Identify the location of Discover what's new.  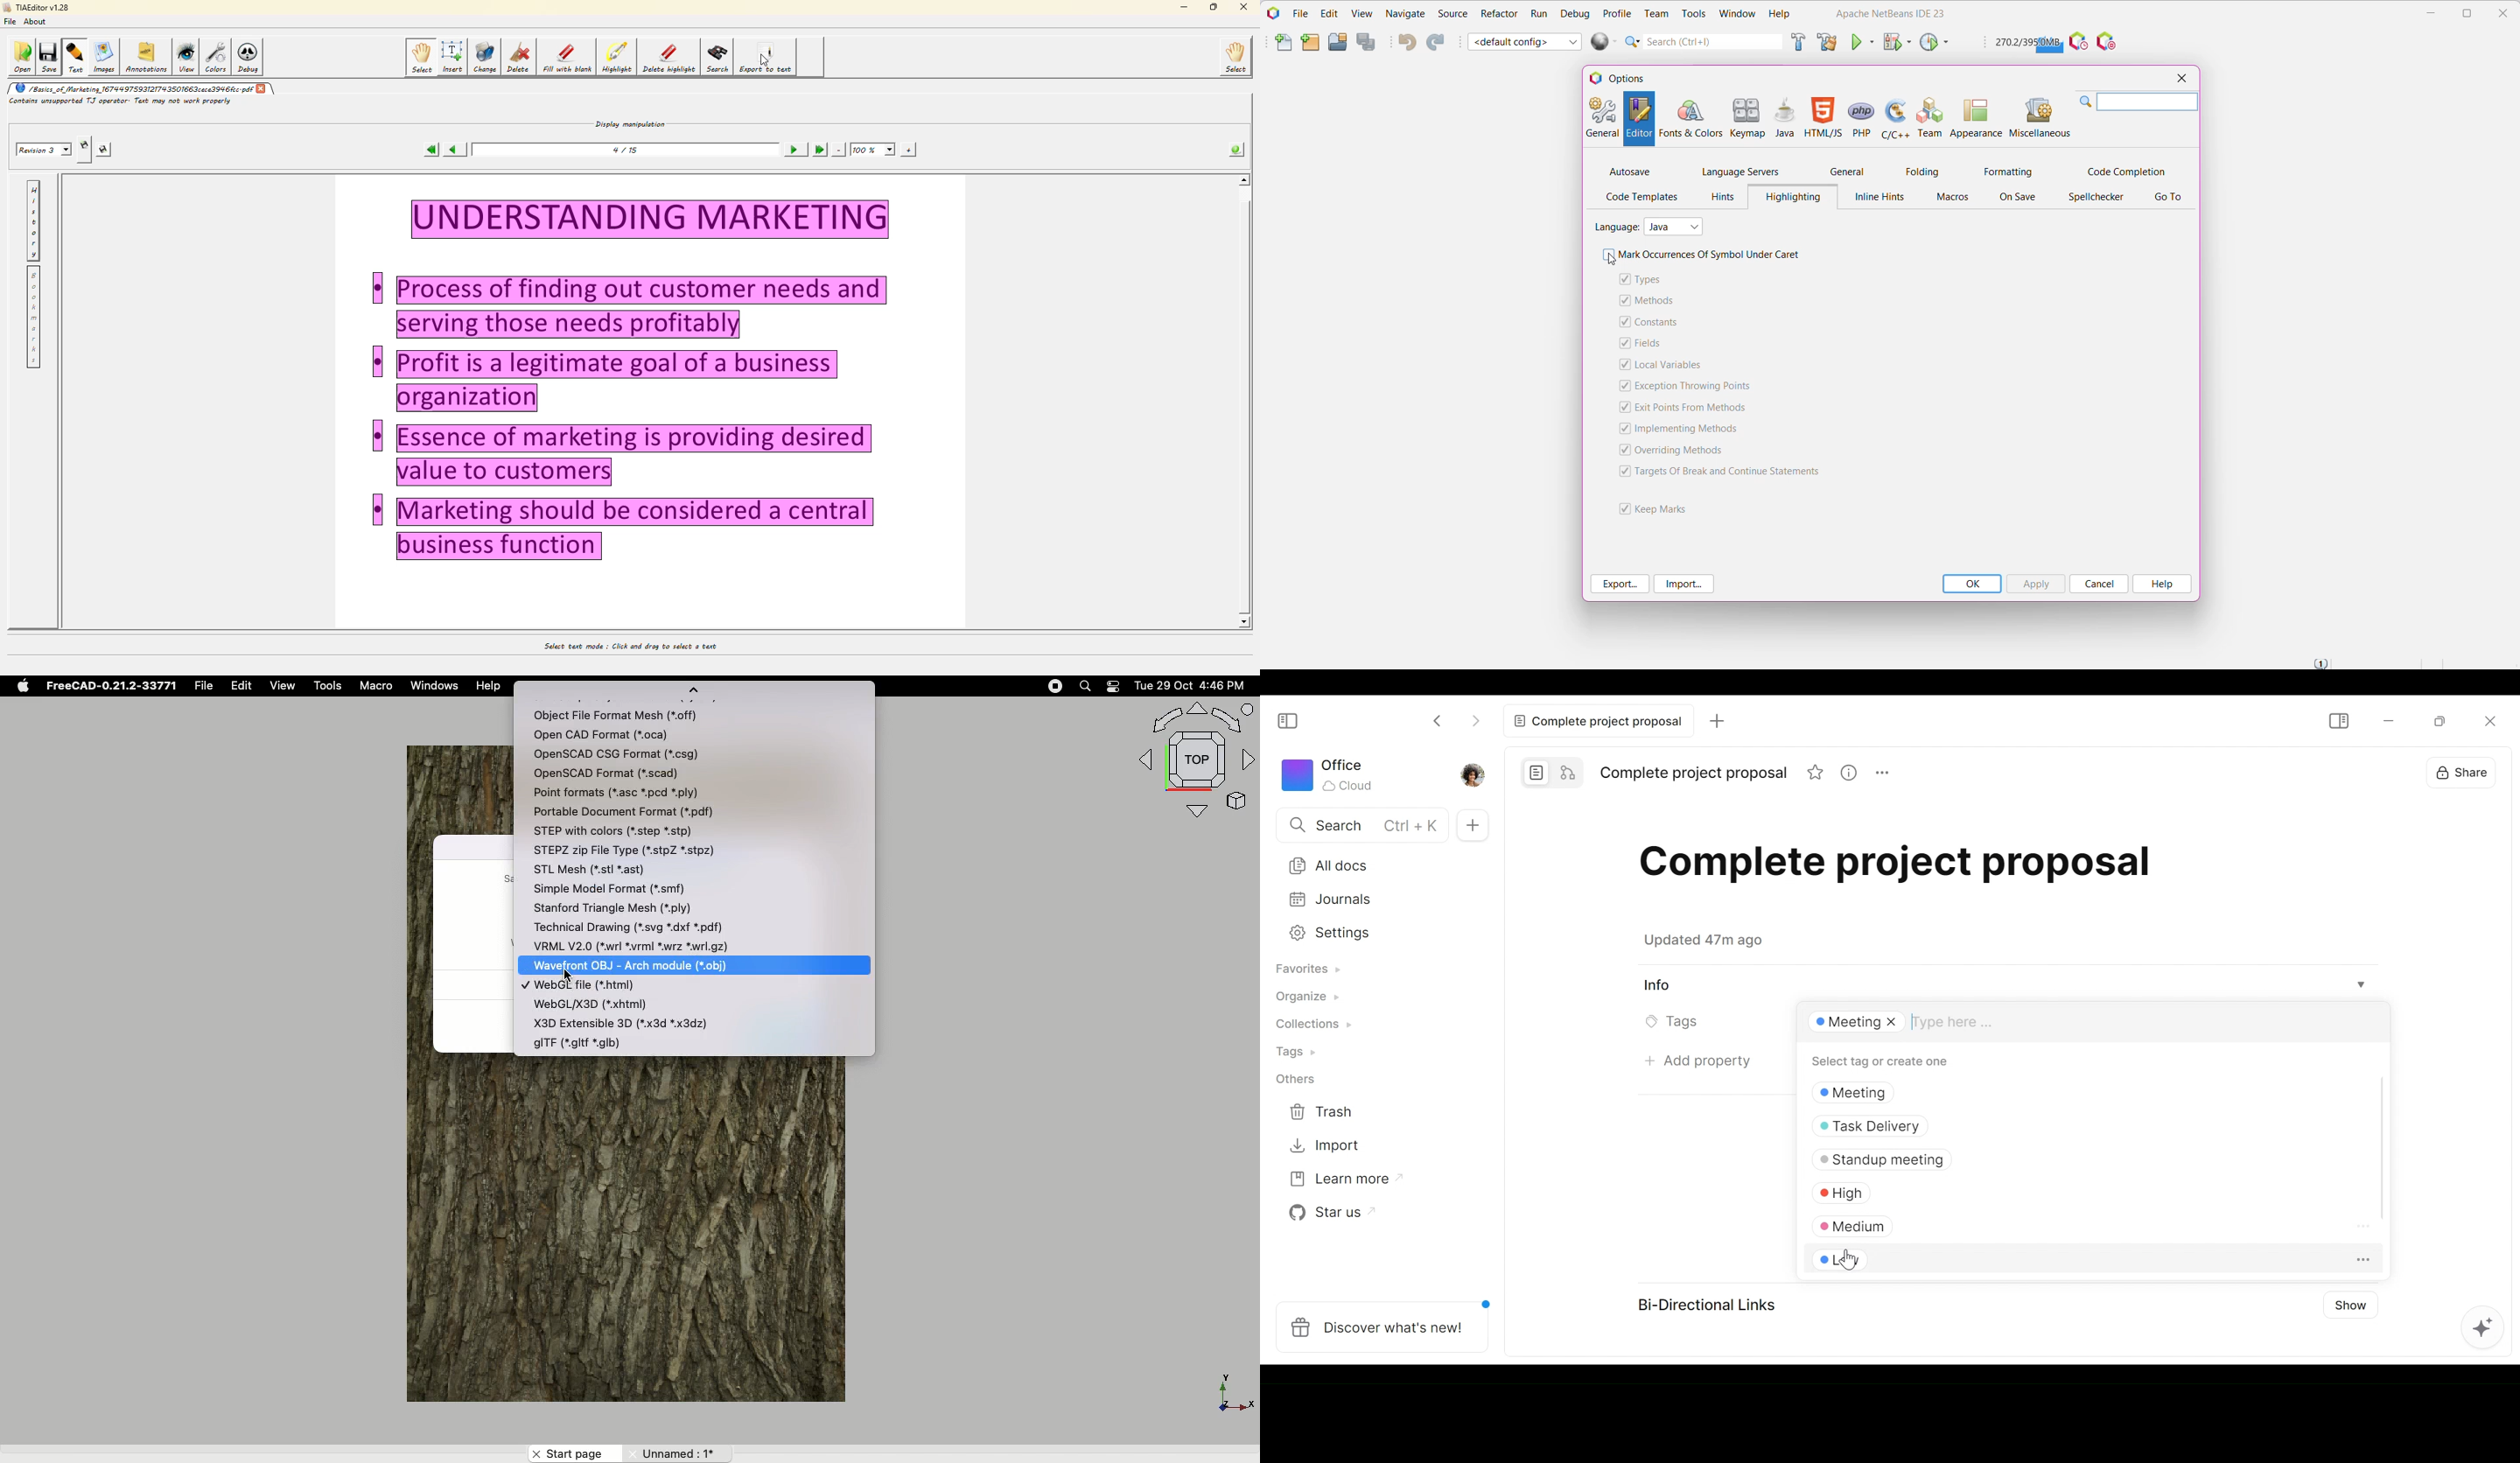
(1383, 1325).